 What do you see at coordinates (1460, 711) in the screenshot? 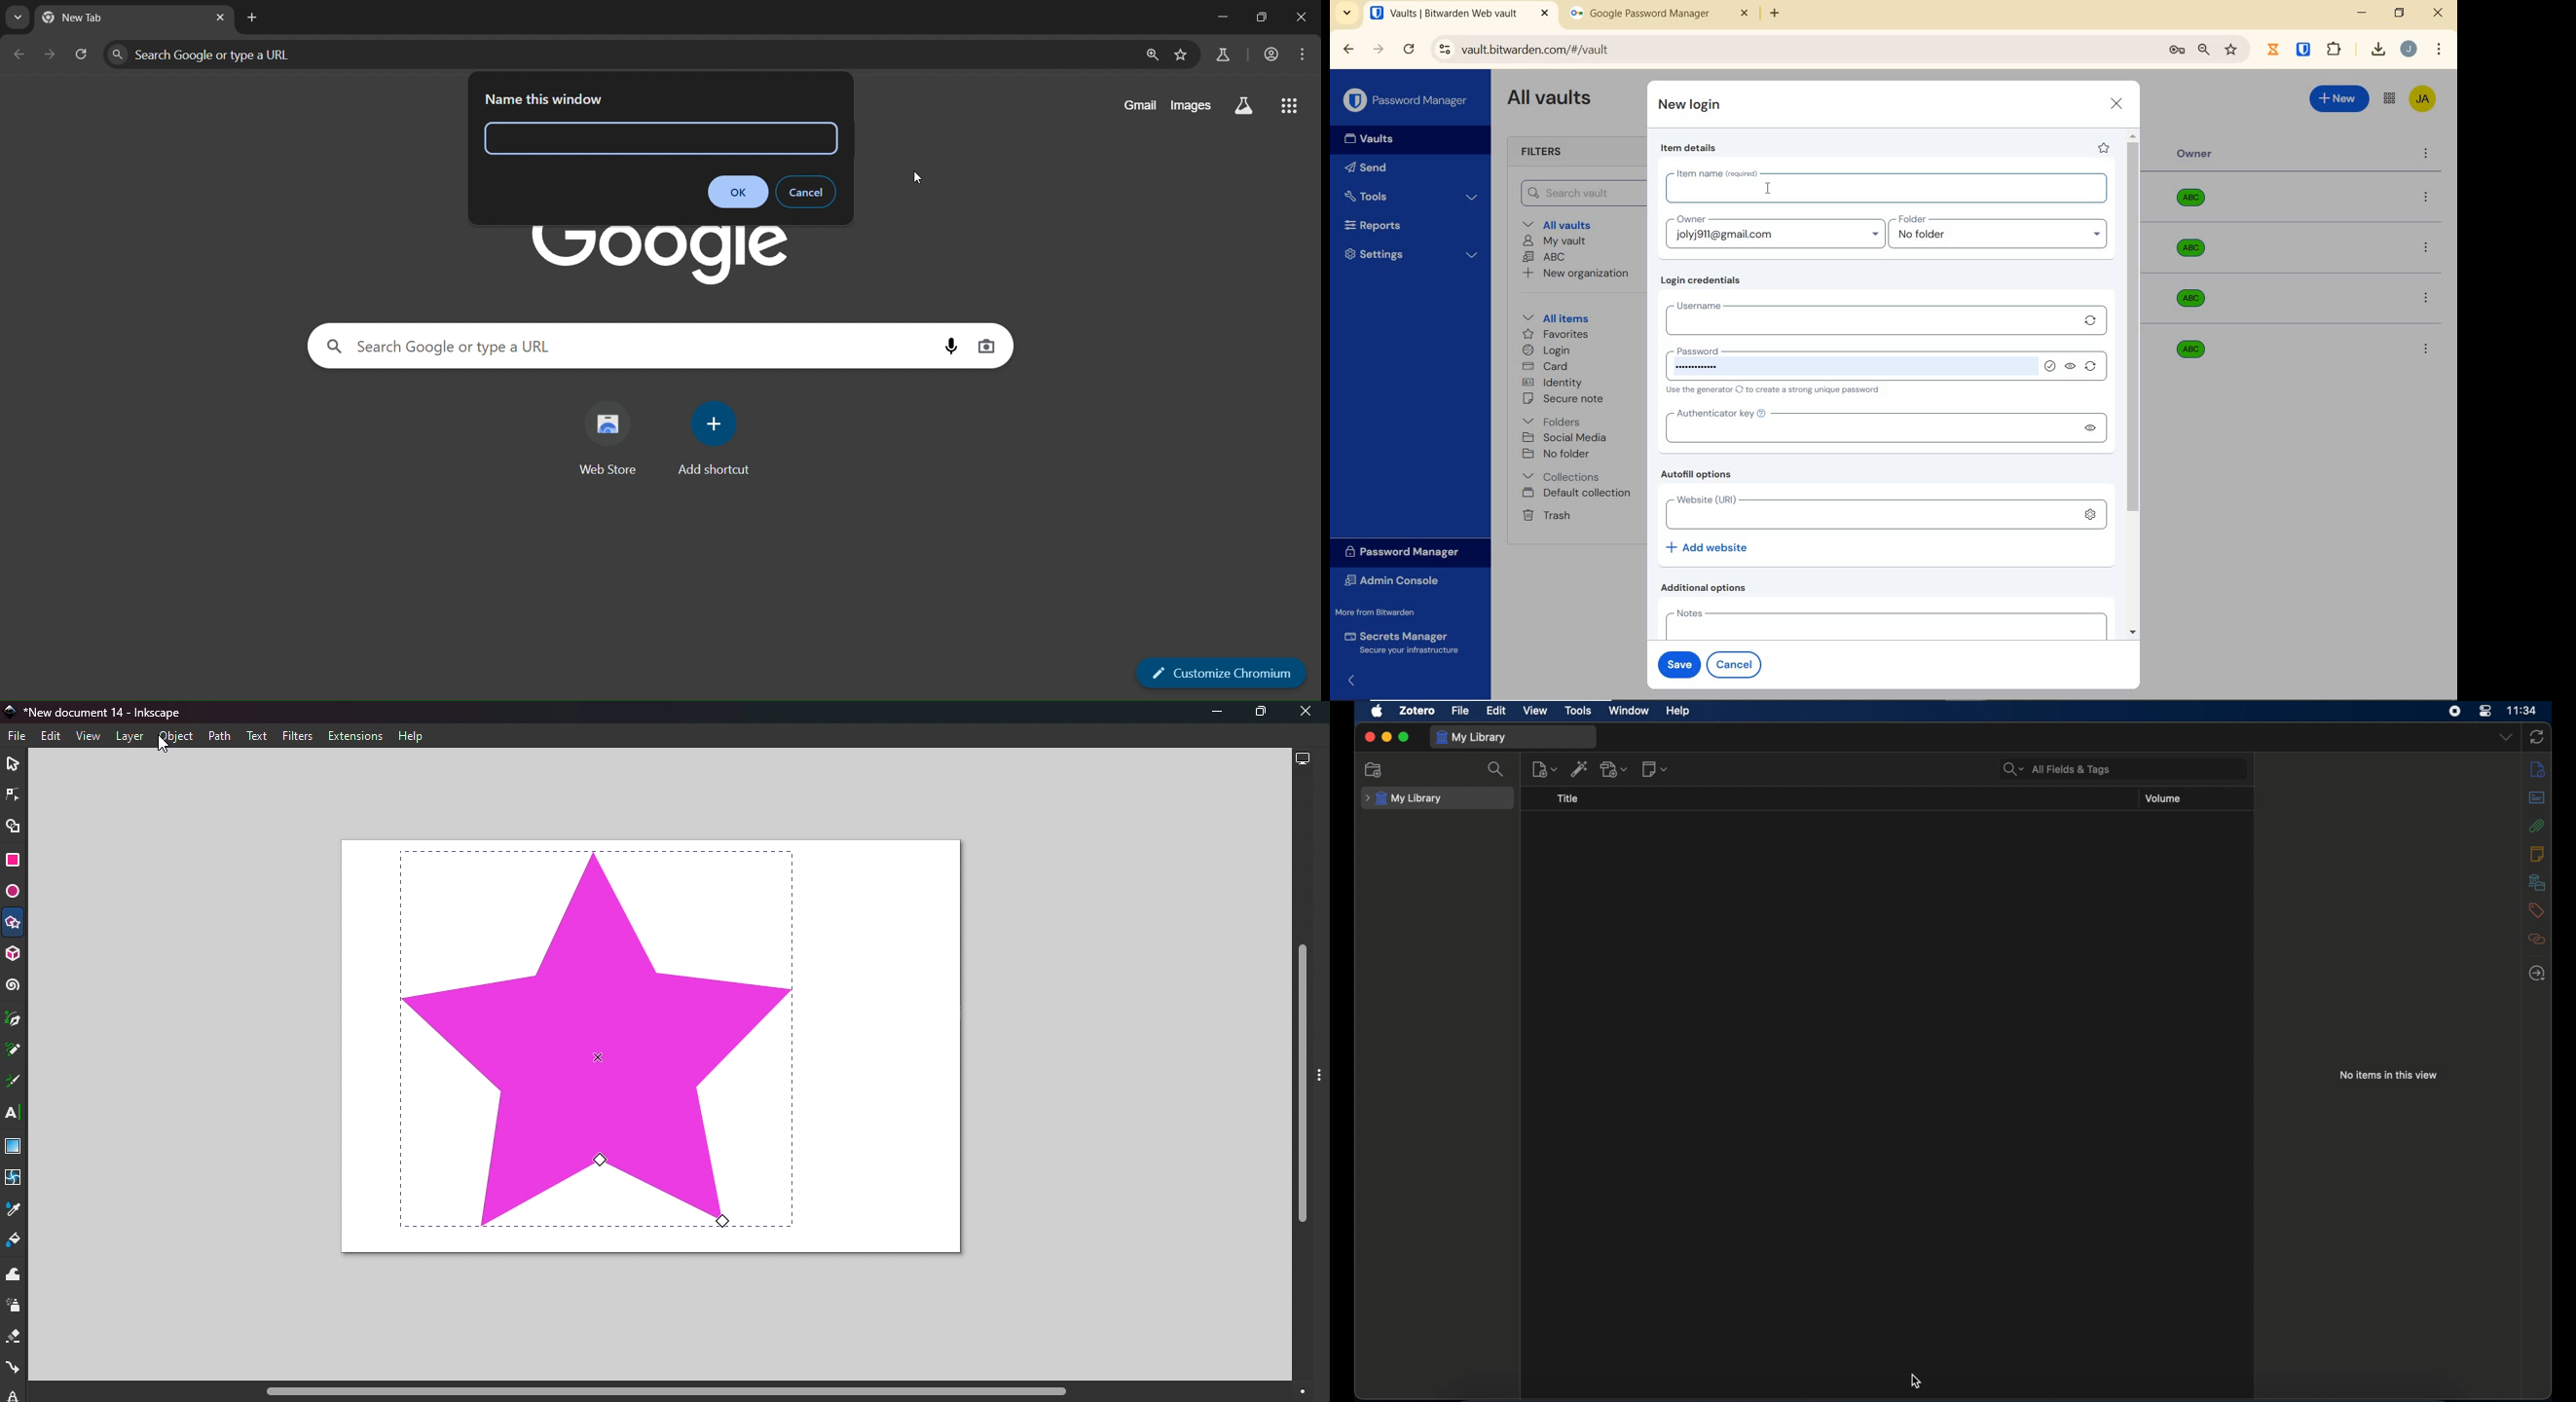
I see `file` at bounding box center [1460, 711].